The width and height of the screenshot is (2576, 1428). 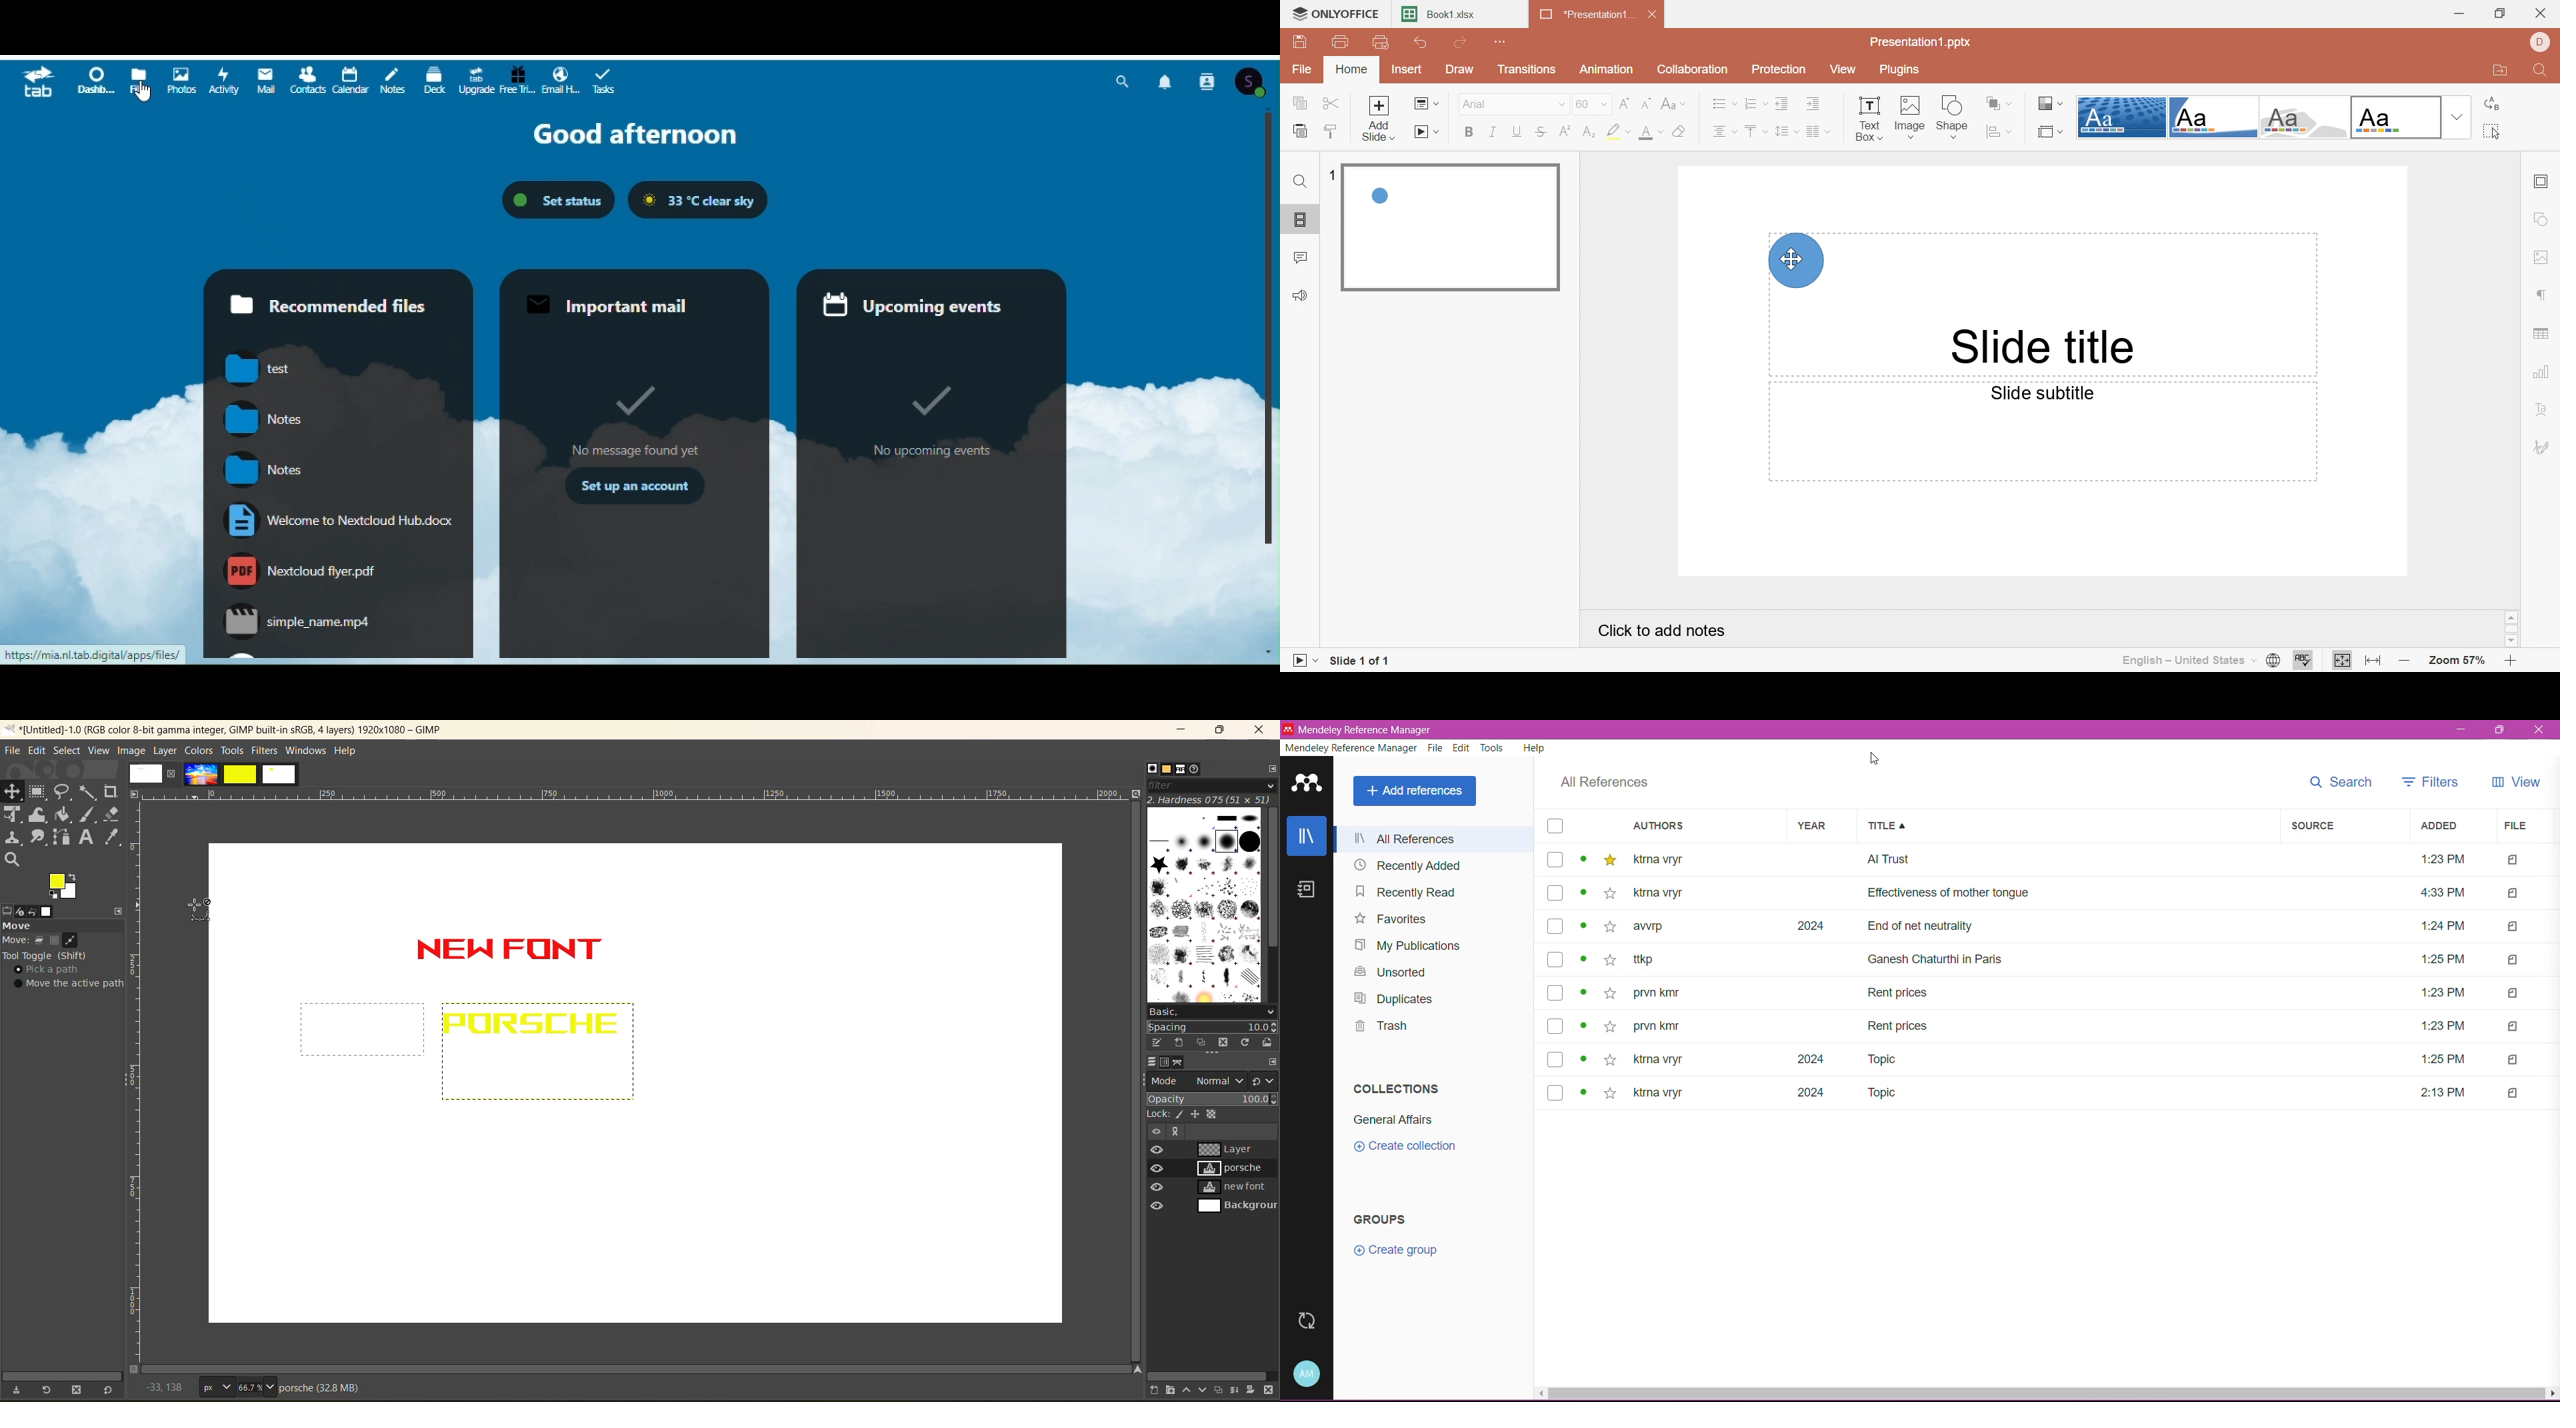 I want to click on Chart settings, so click(x=2543, y=373).